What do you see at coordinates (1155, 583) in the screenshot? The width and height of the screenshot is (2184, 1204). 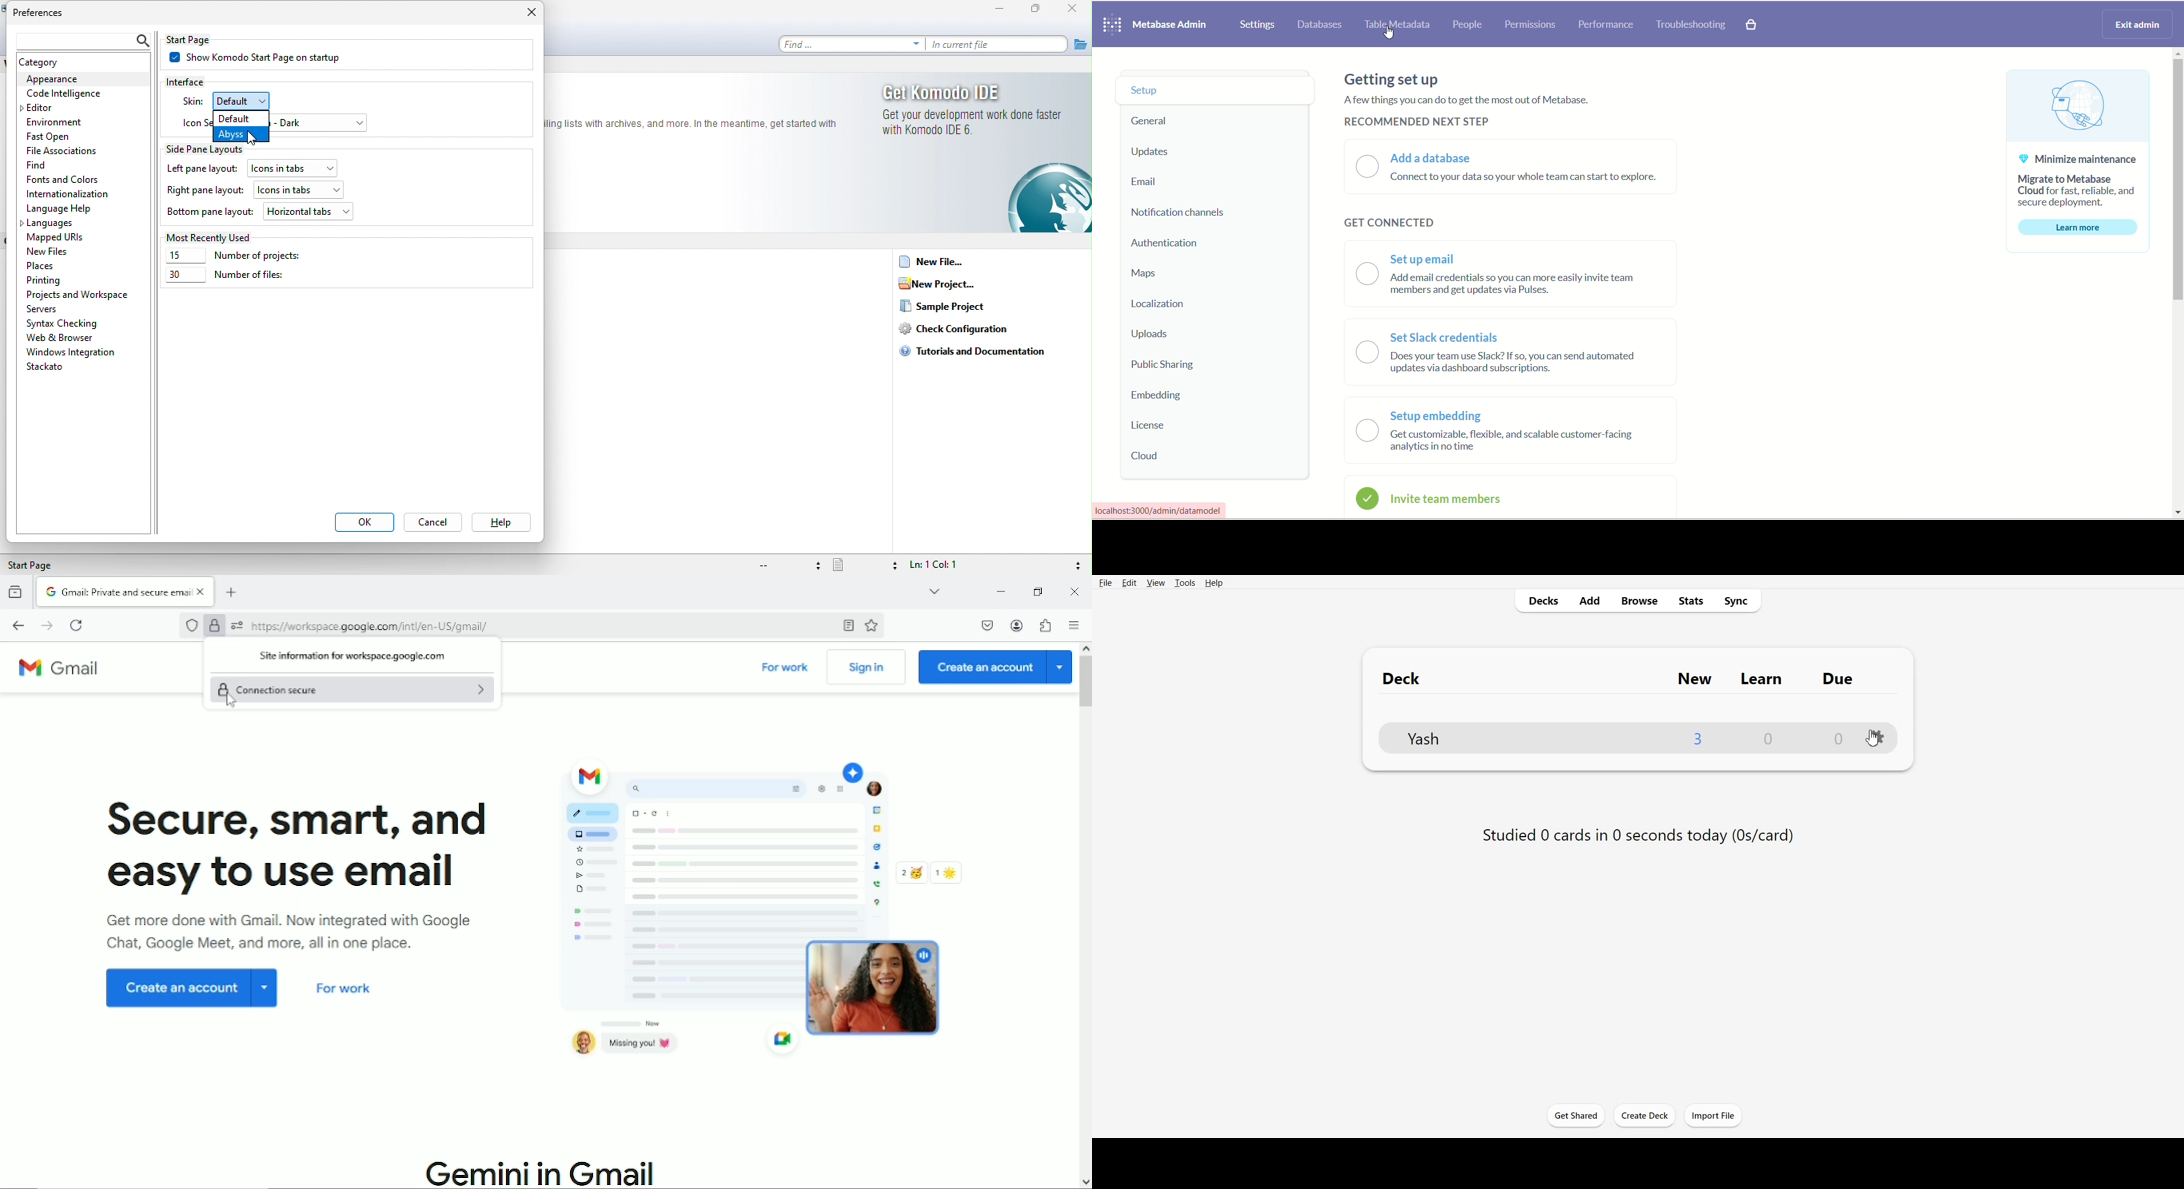 I see `View` at bounding box center [1155, 583].